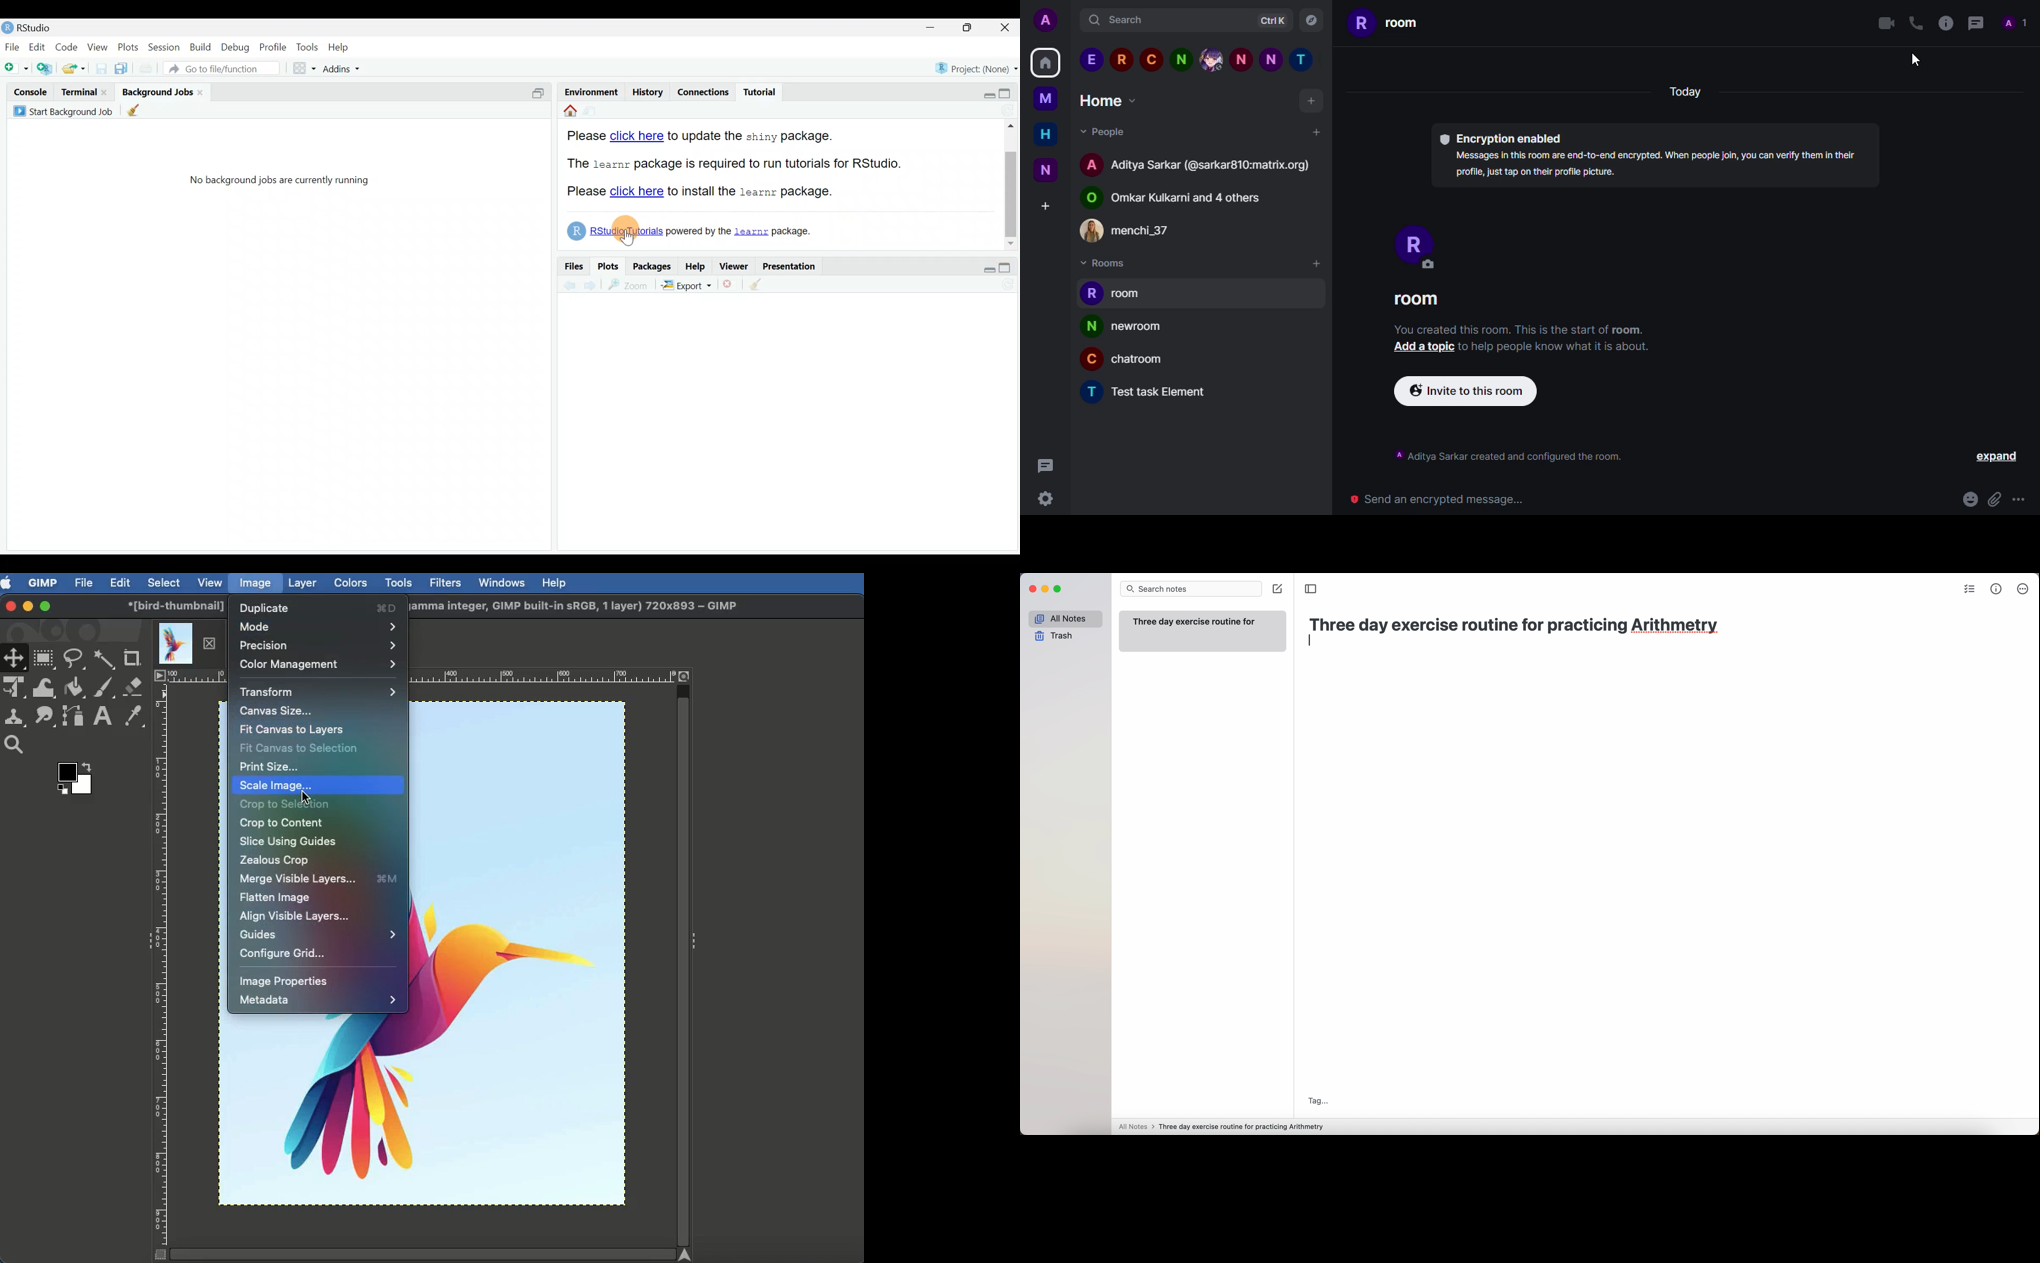 The width and height of the screenshot is (2044, 1288). What do you see at coordinates (625, 232) in the screenshot?
I see `Cursor` at bounding box center [625, 232].